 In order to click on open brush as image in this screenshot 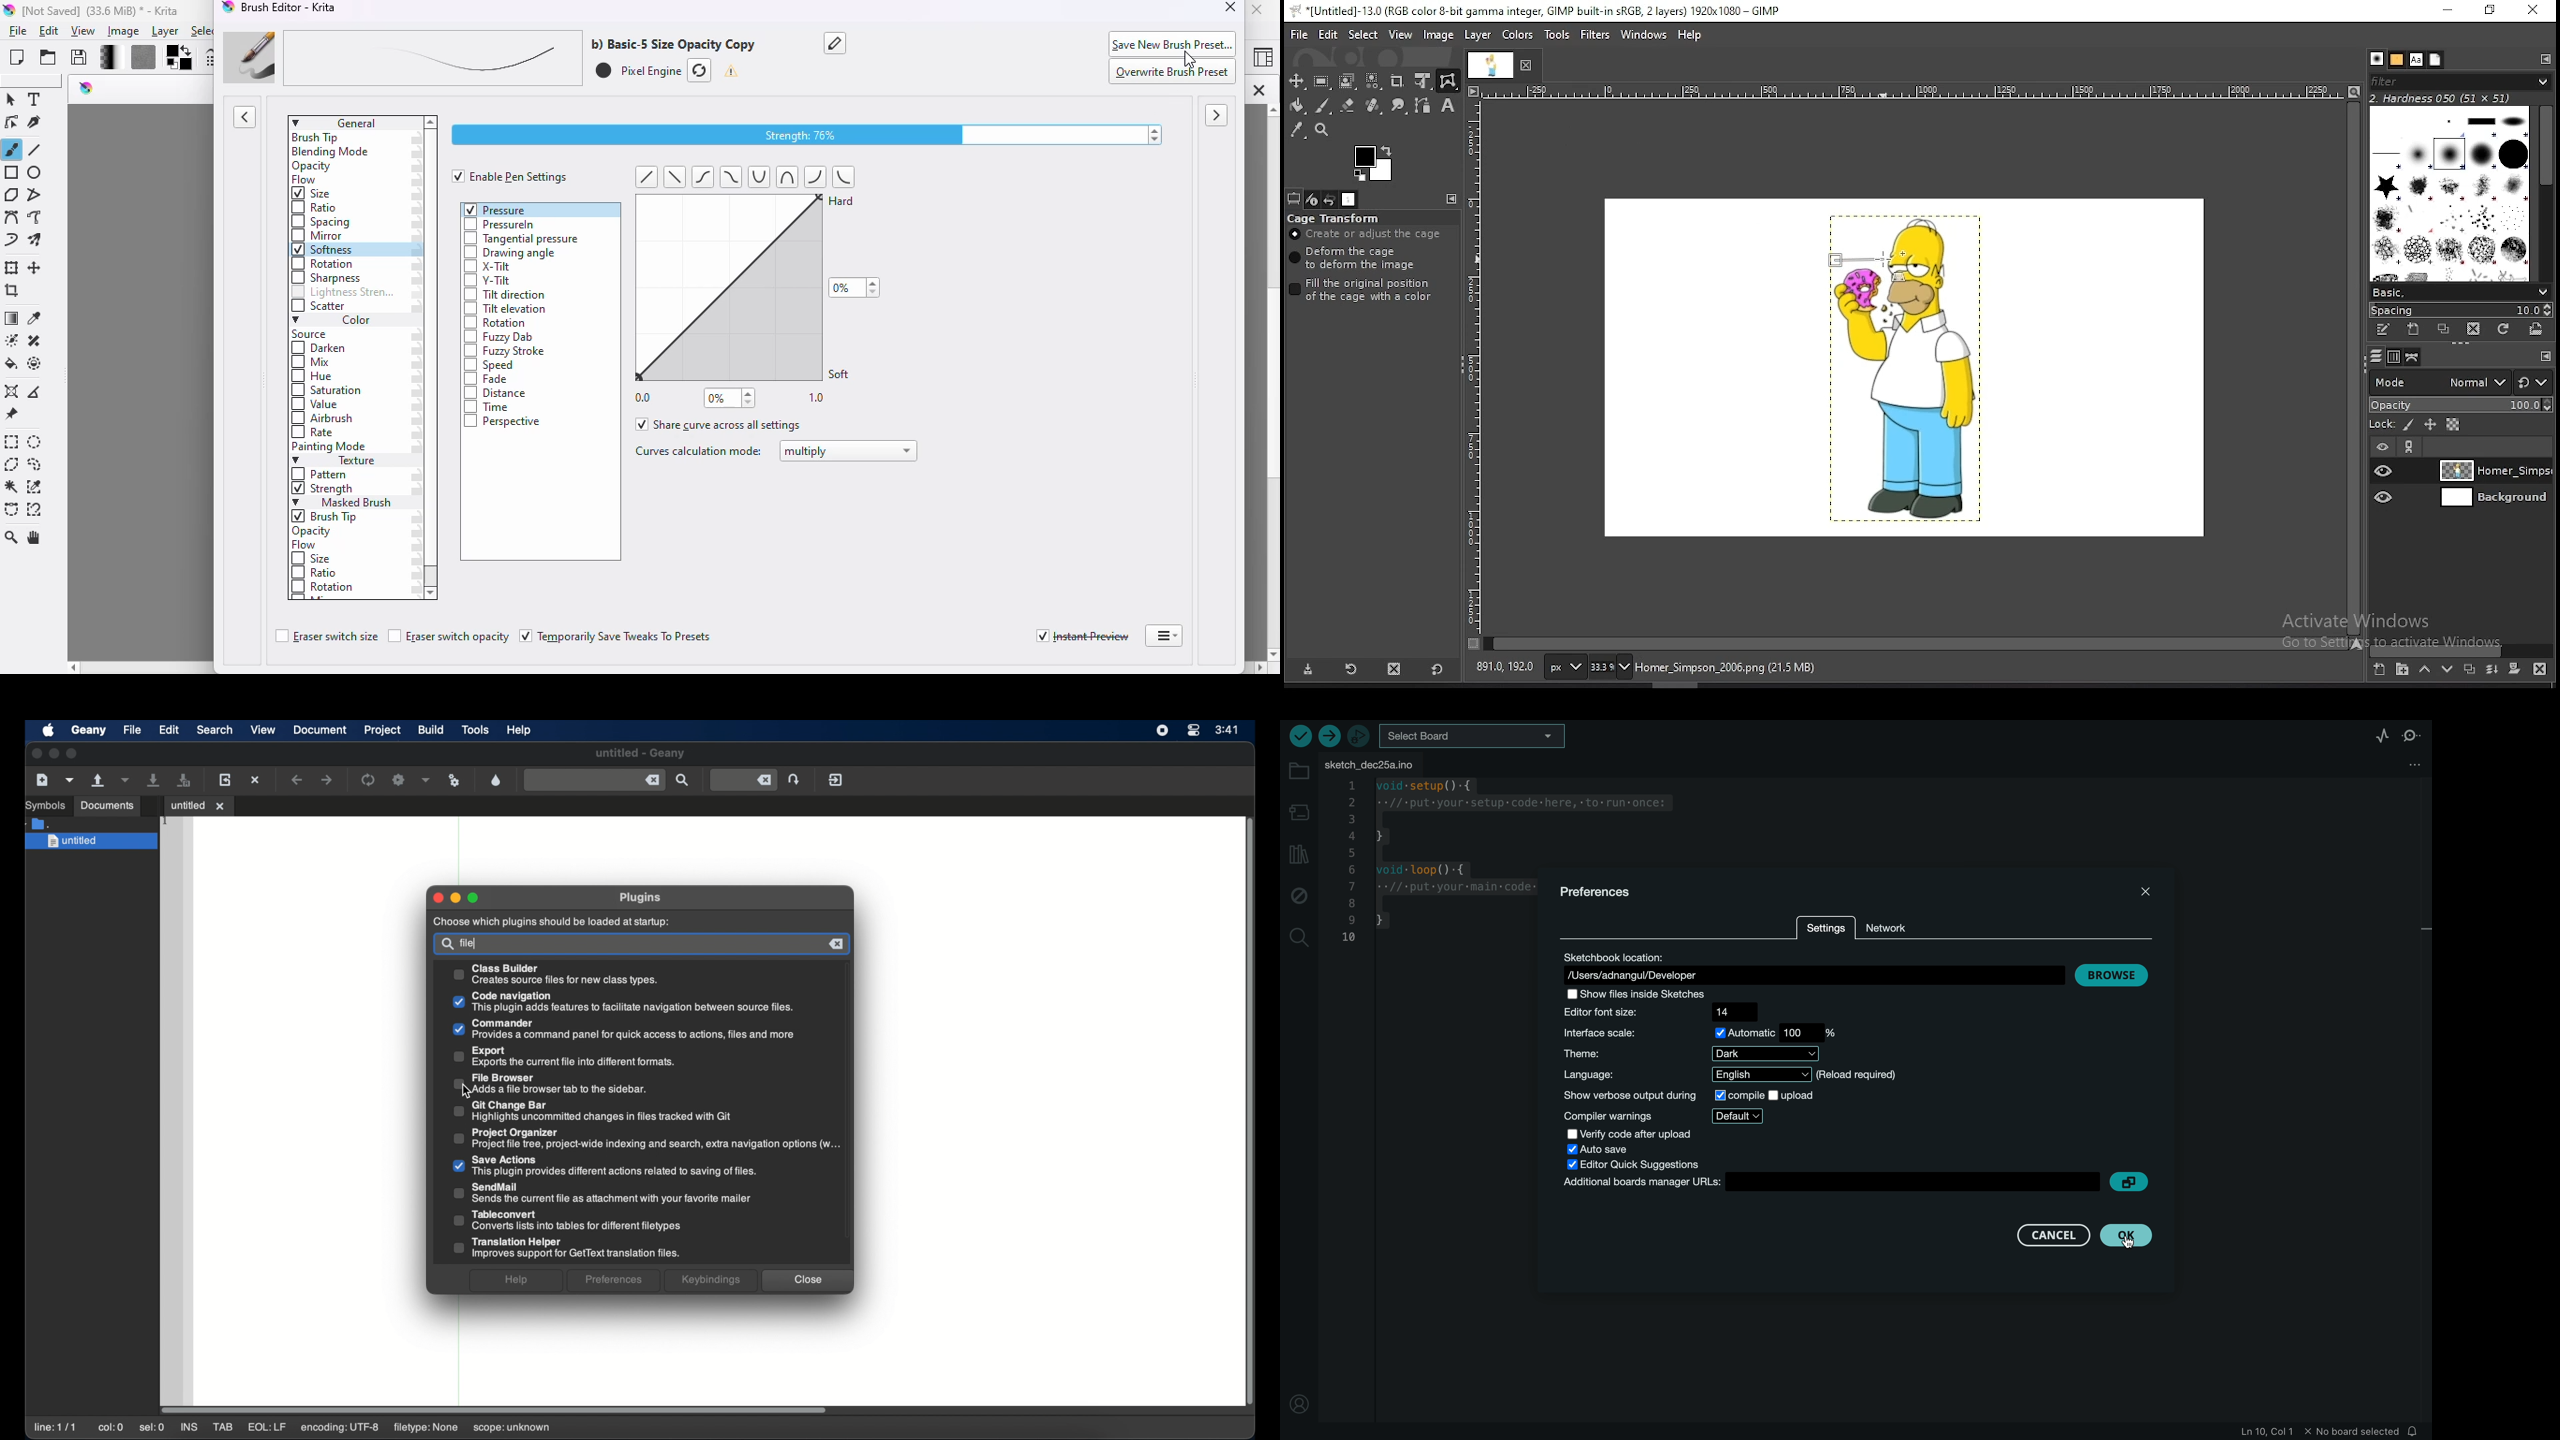, I will do `click(2536, 328)`.